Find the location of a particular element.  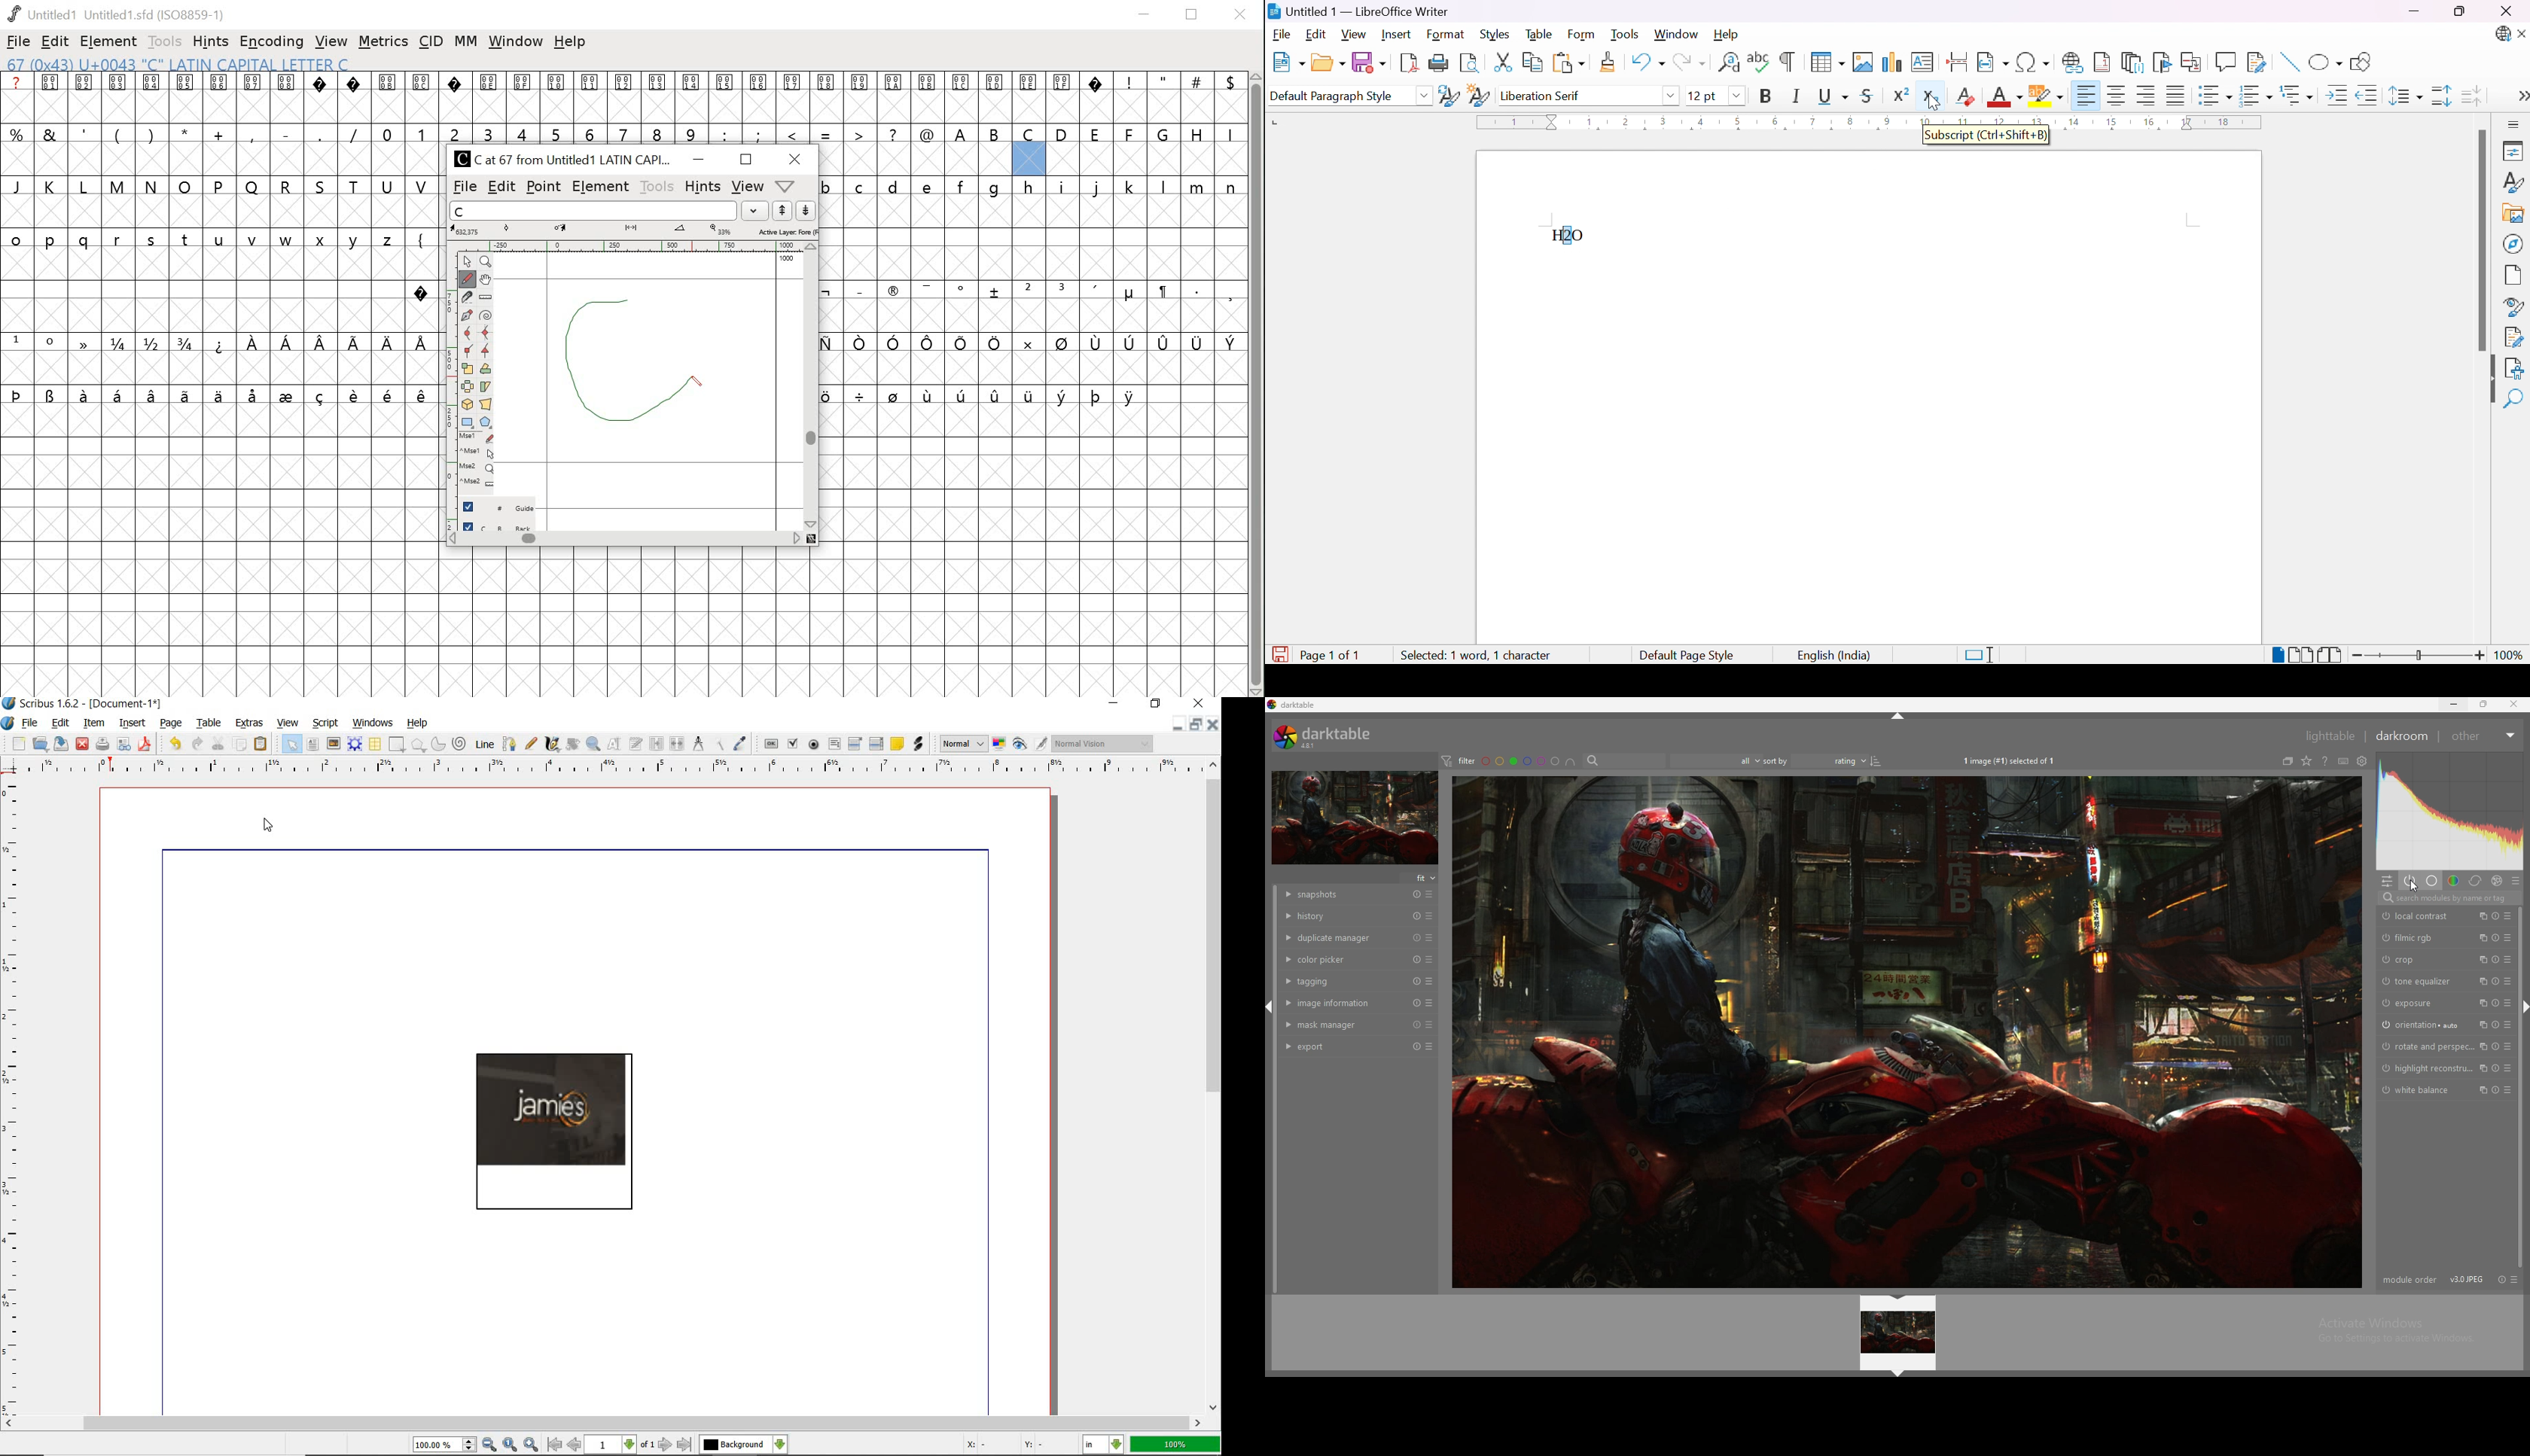

help is located at coordinates (417, 723).